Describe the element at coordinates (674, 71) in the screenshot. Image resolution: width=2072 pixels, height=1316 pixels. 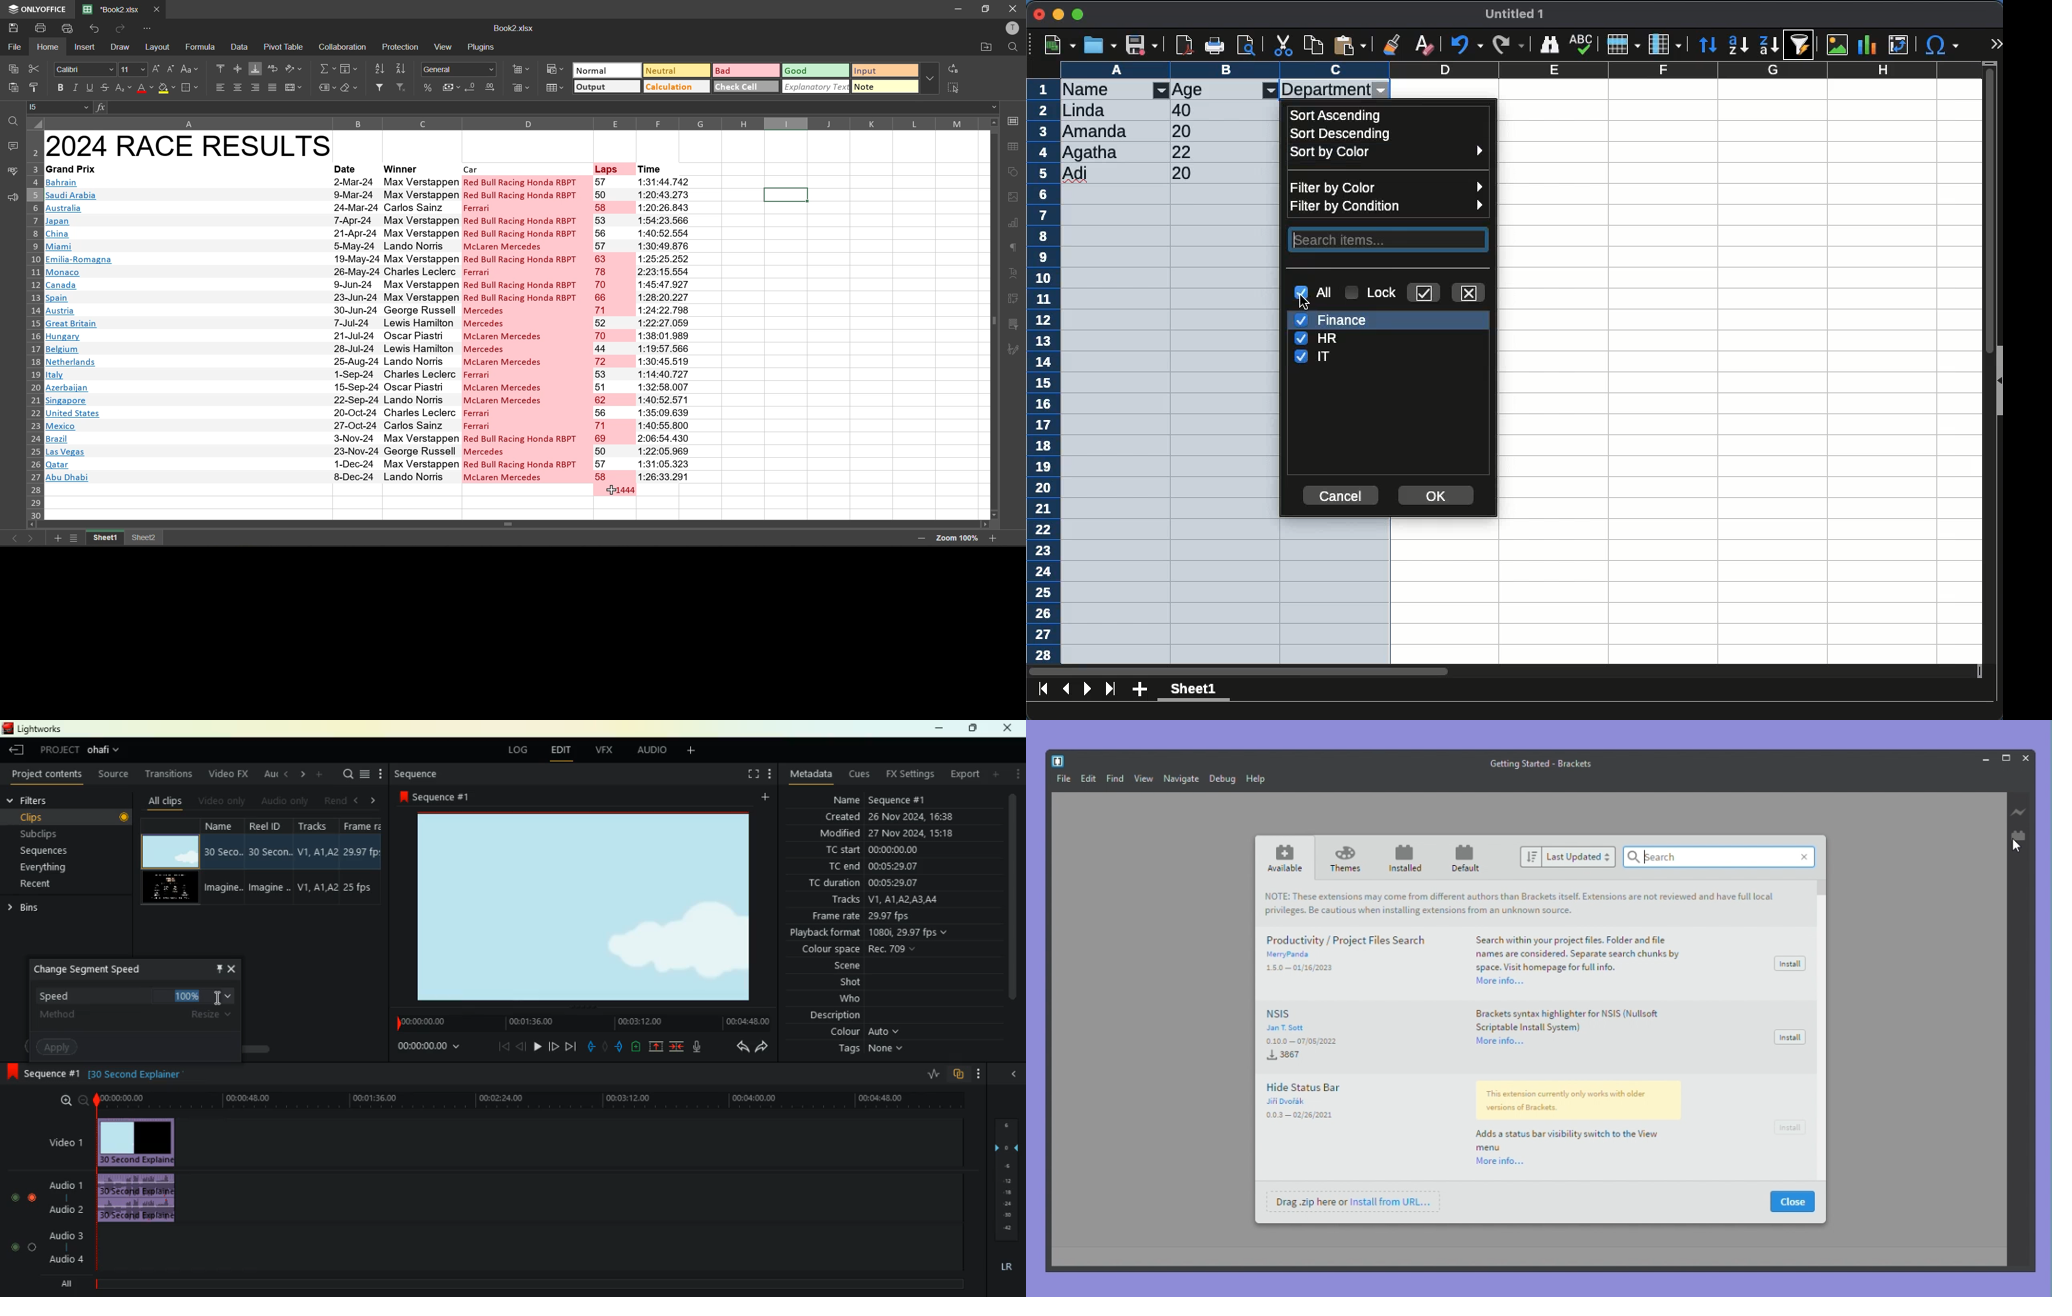
I see `neutral` at that location.